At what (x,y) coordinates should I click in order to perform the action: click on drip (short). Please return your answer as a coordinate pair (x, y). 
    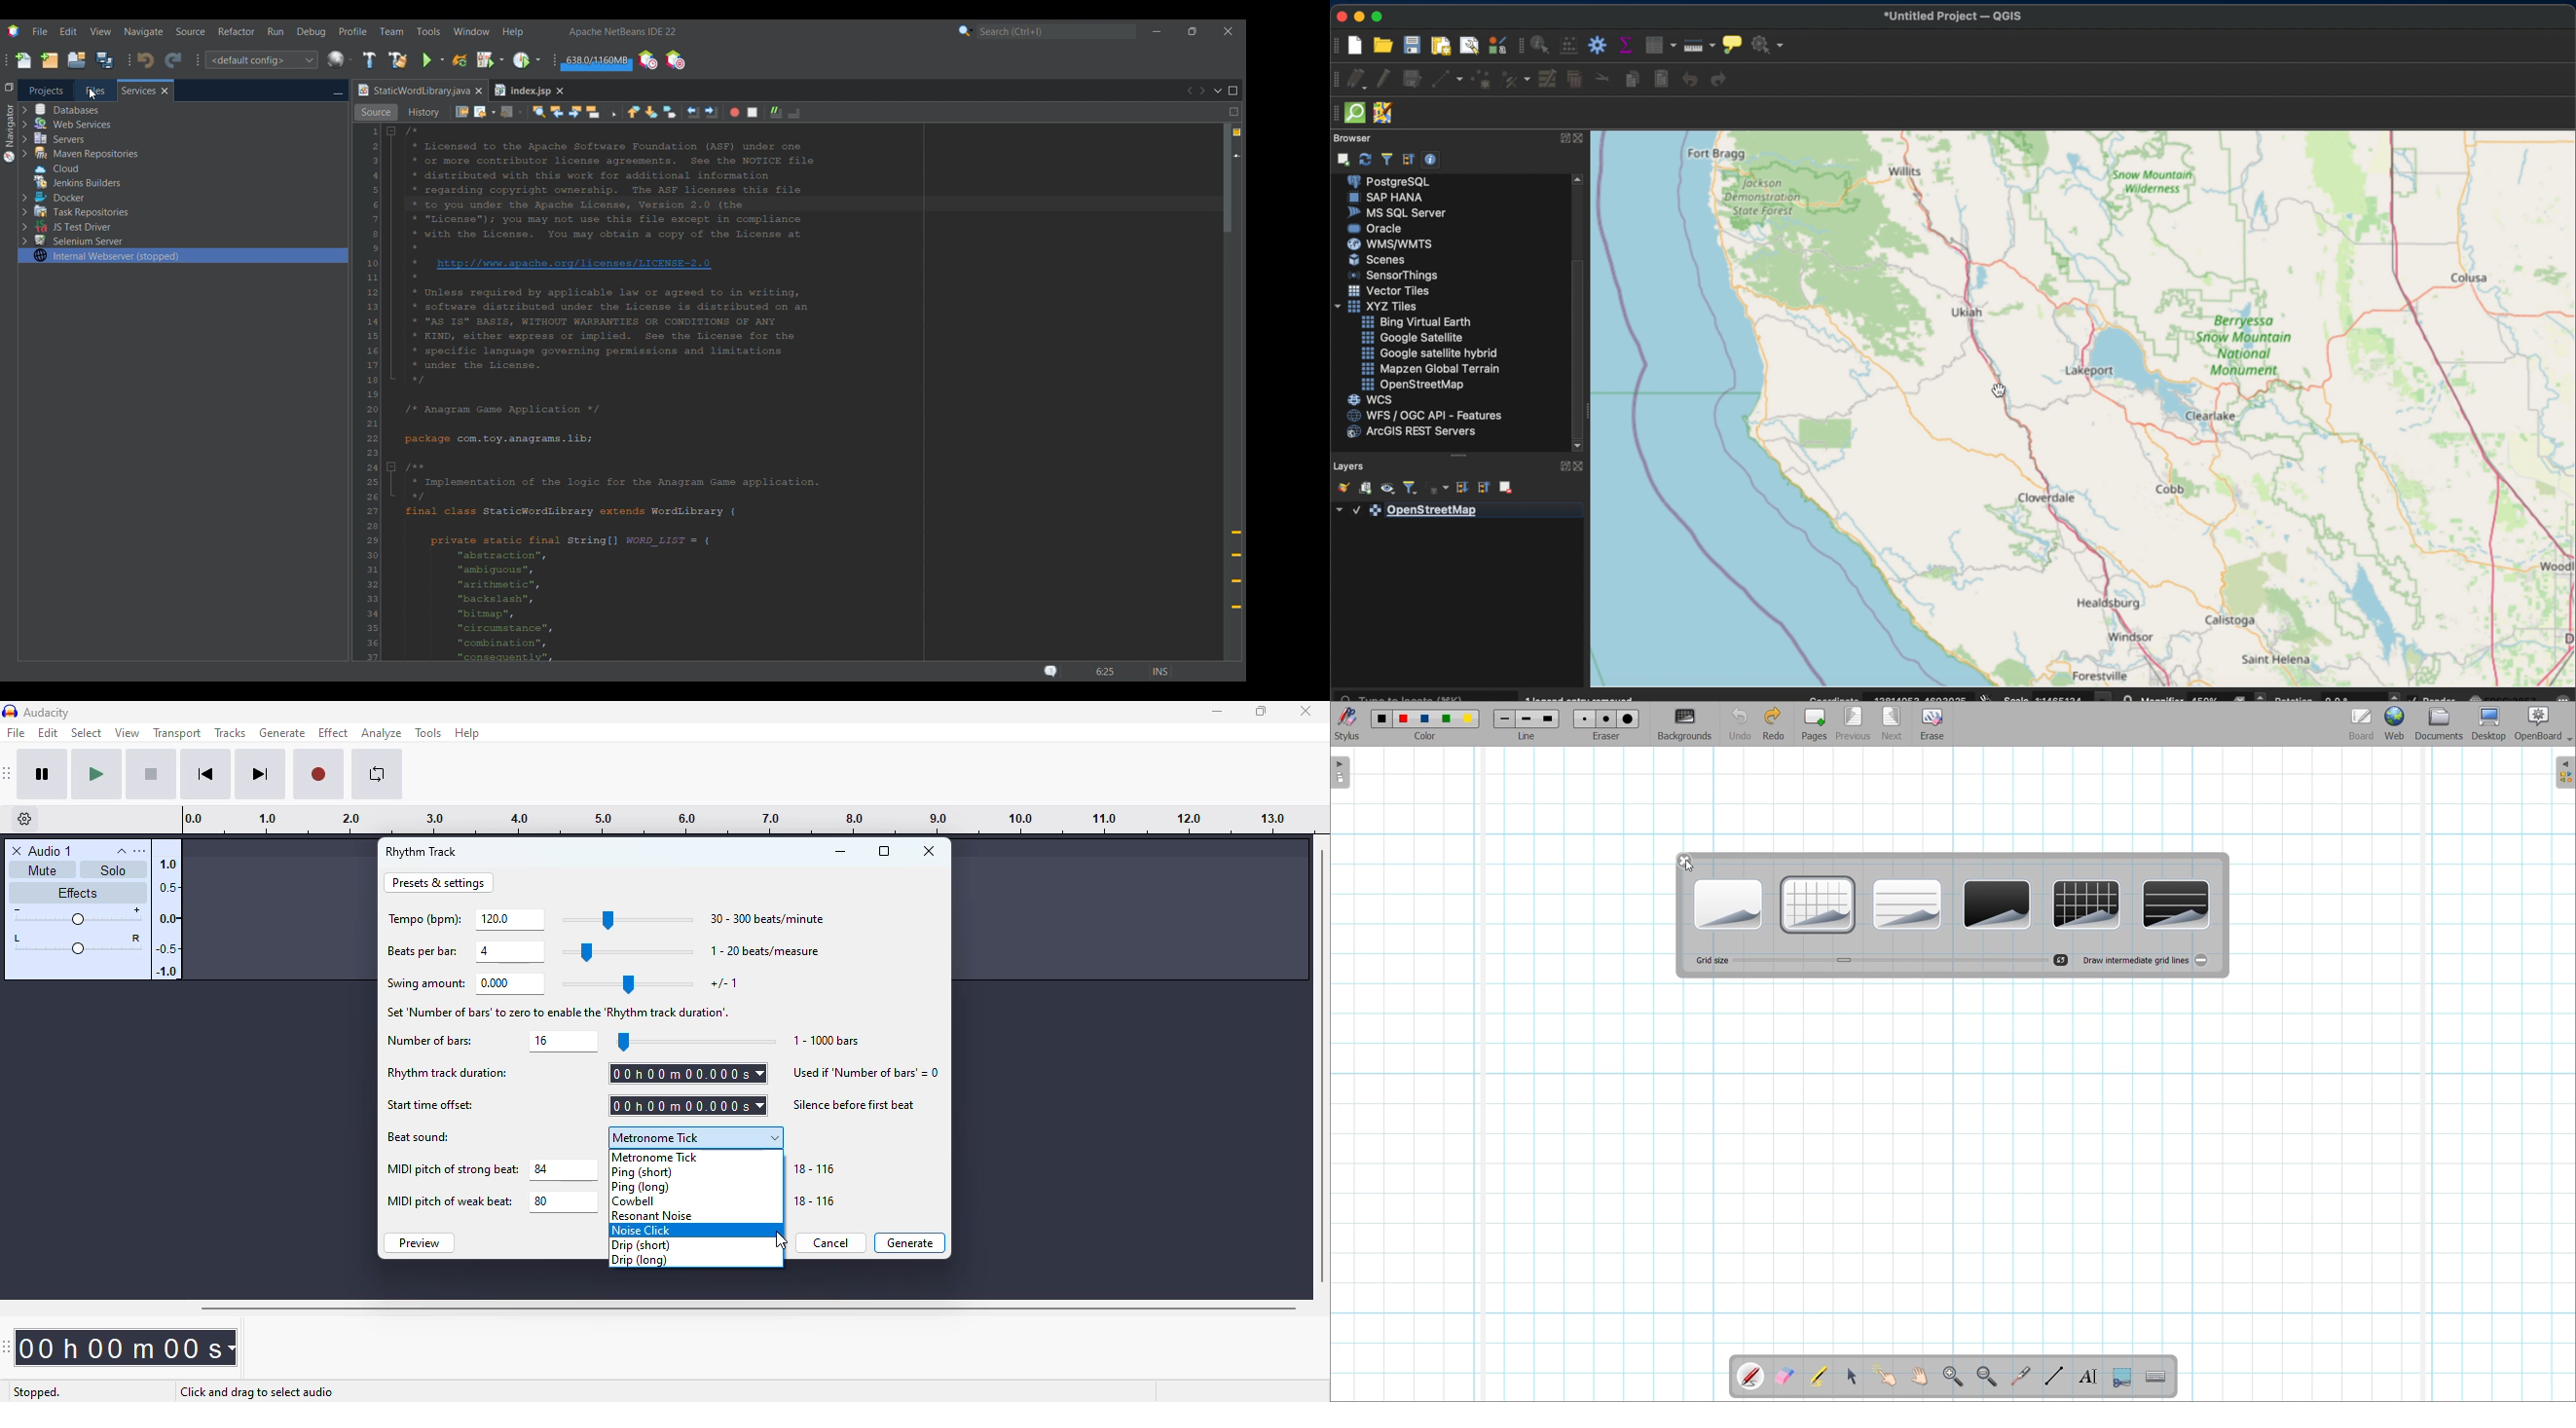
    Looking at the image, I should click on (693, 1245).